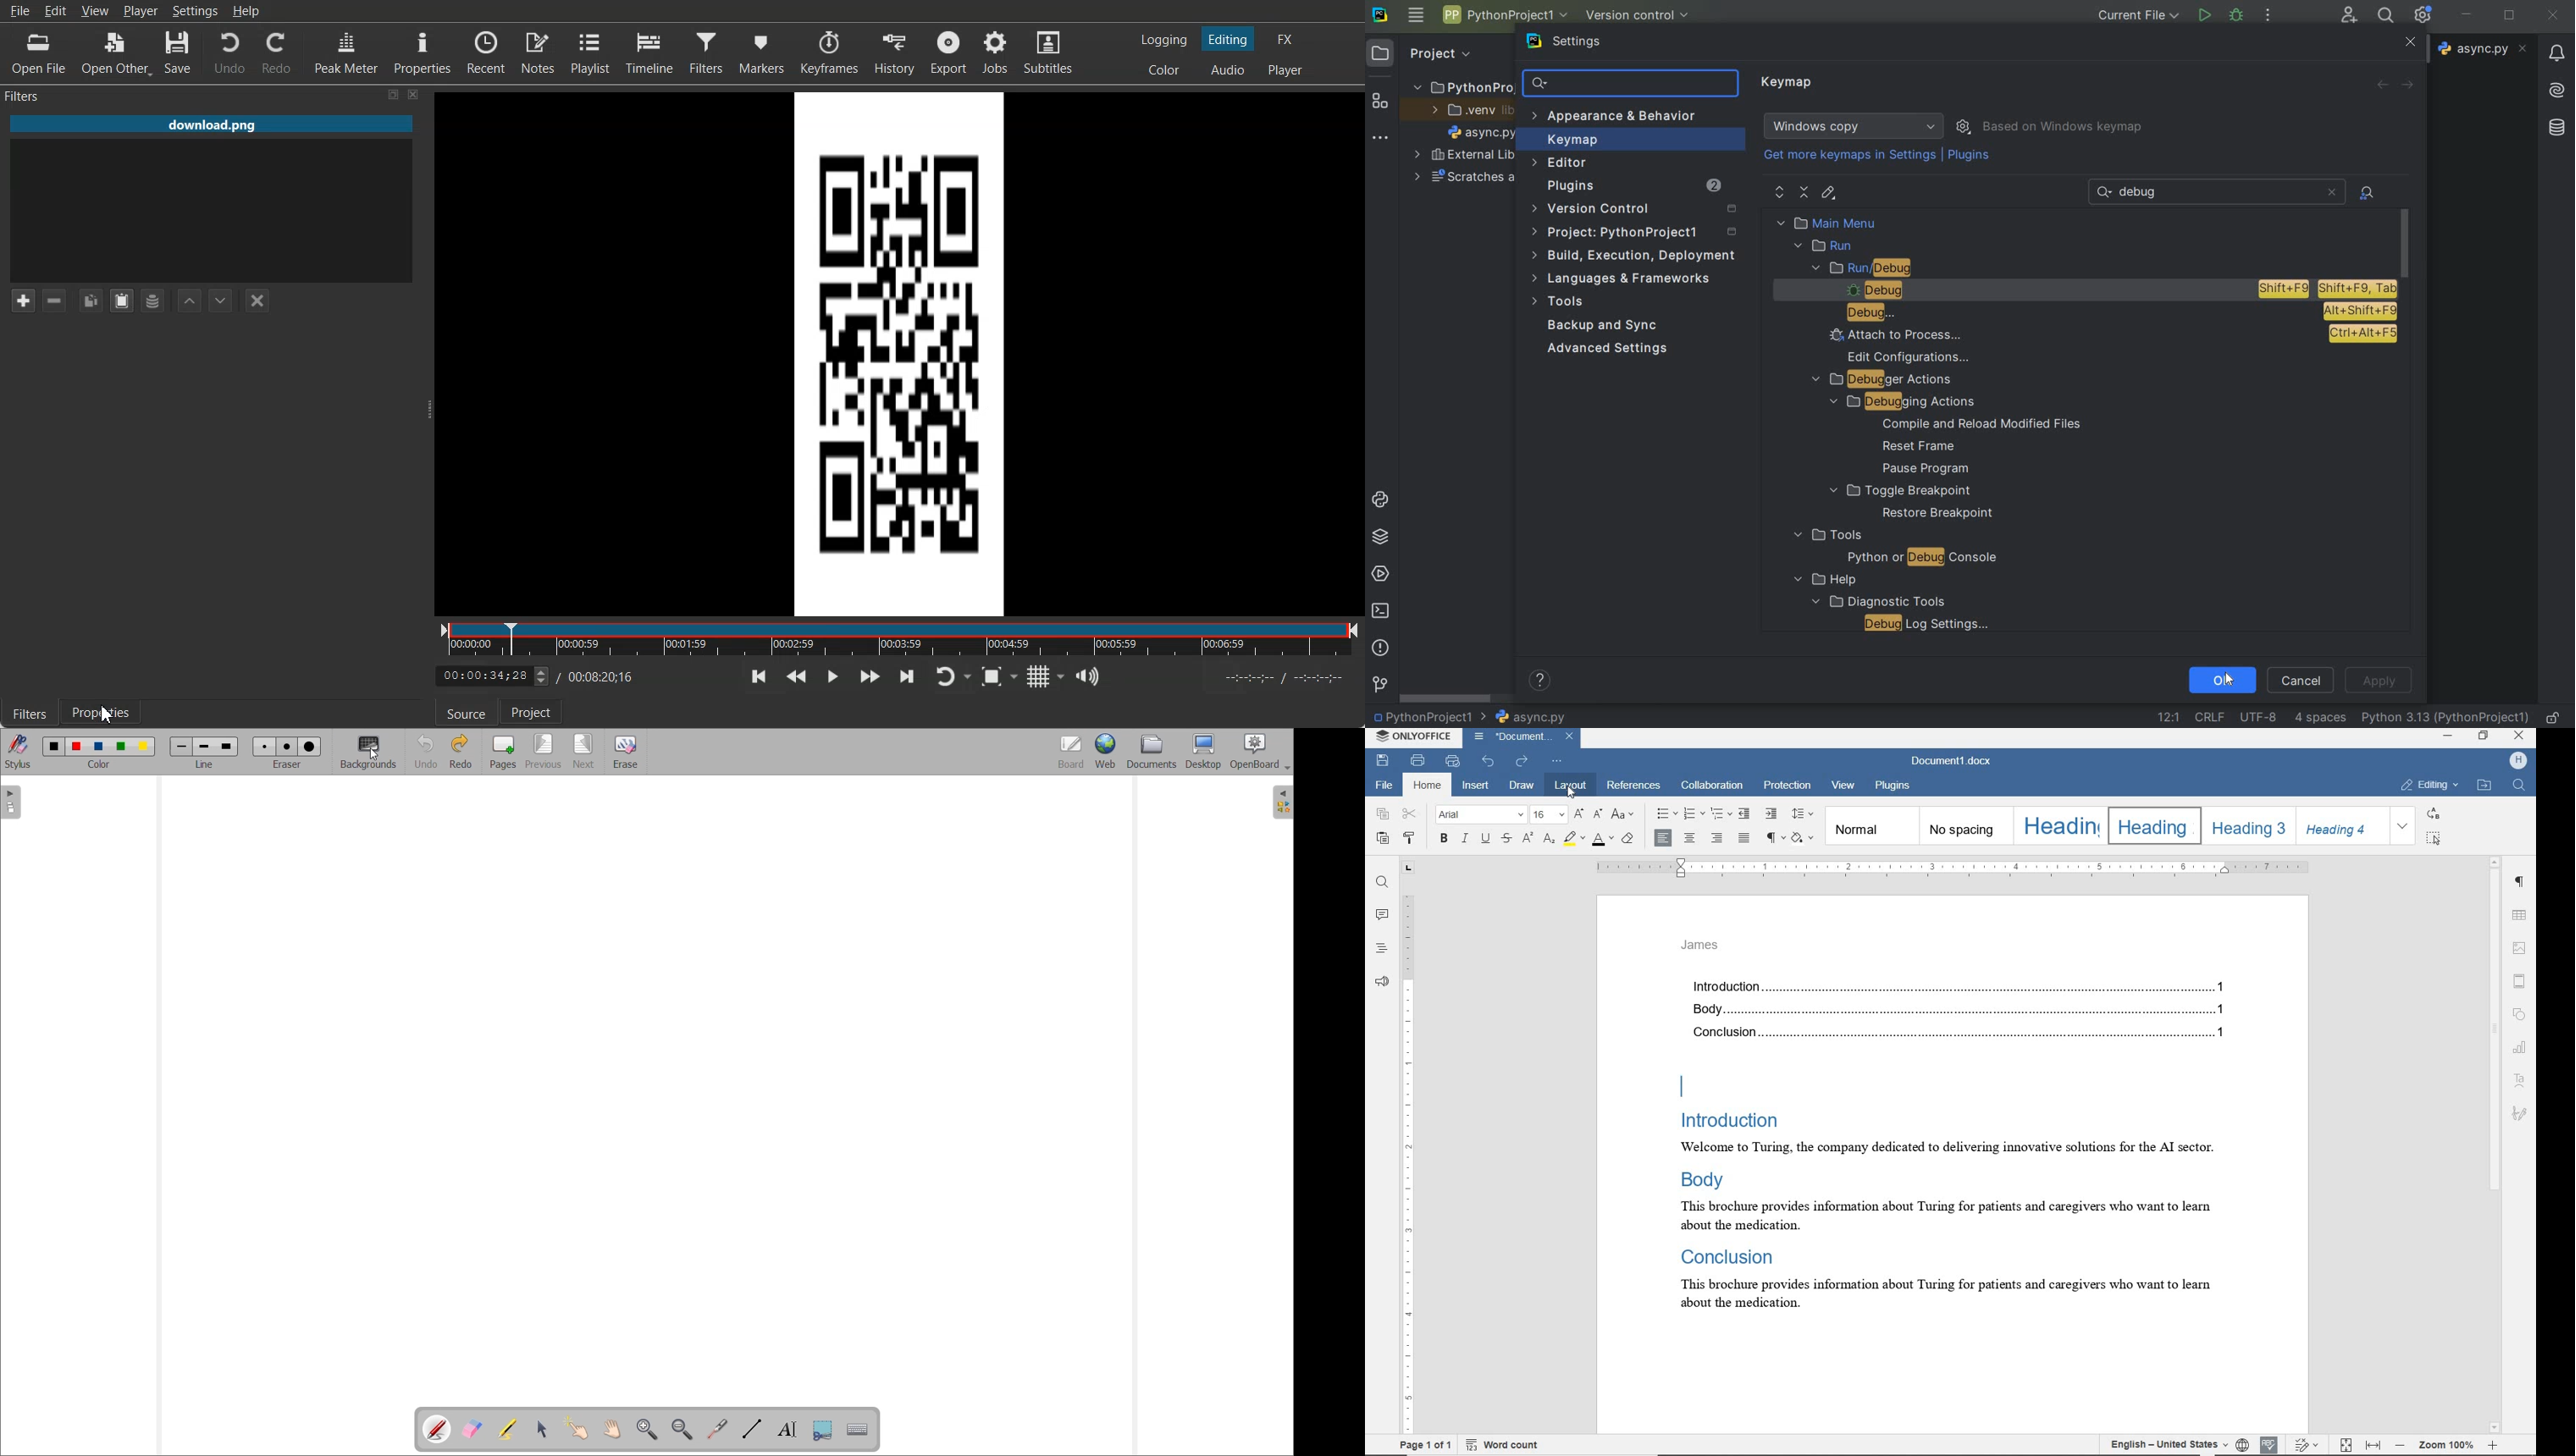  I want to click on justified, so click(1746, 840).